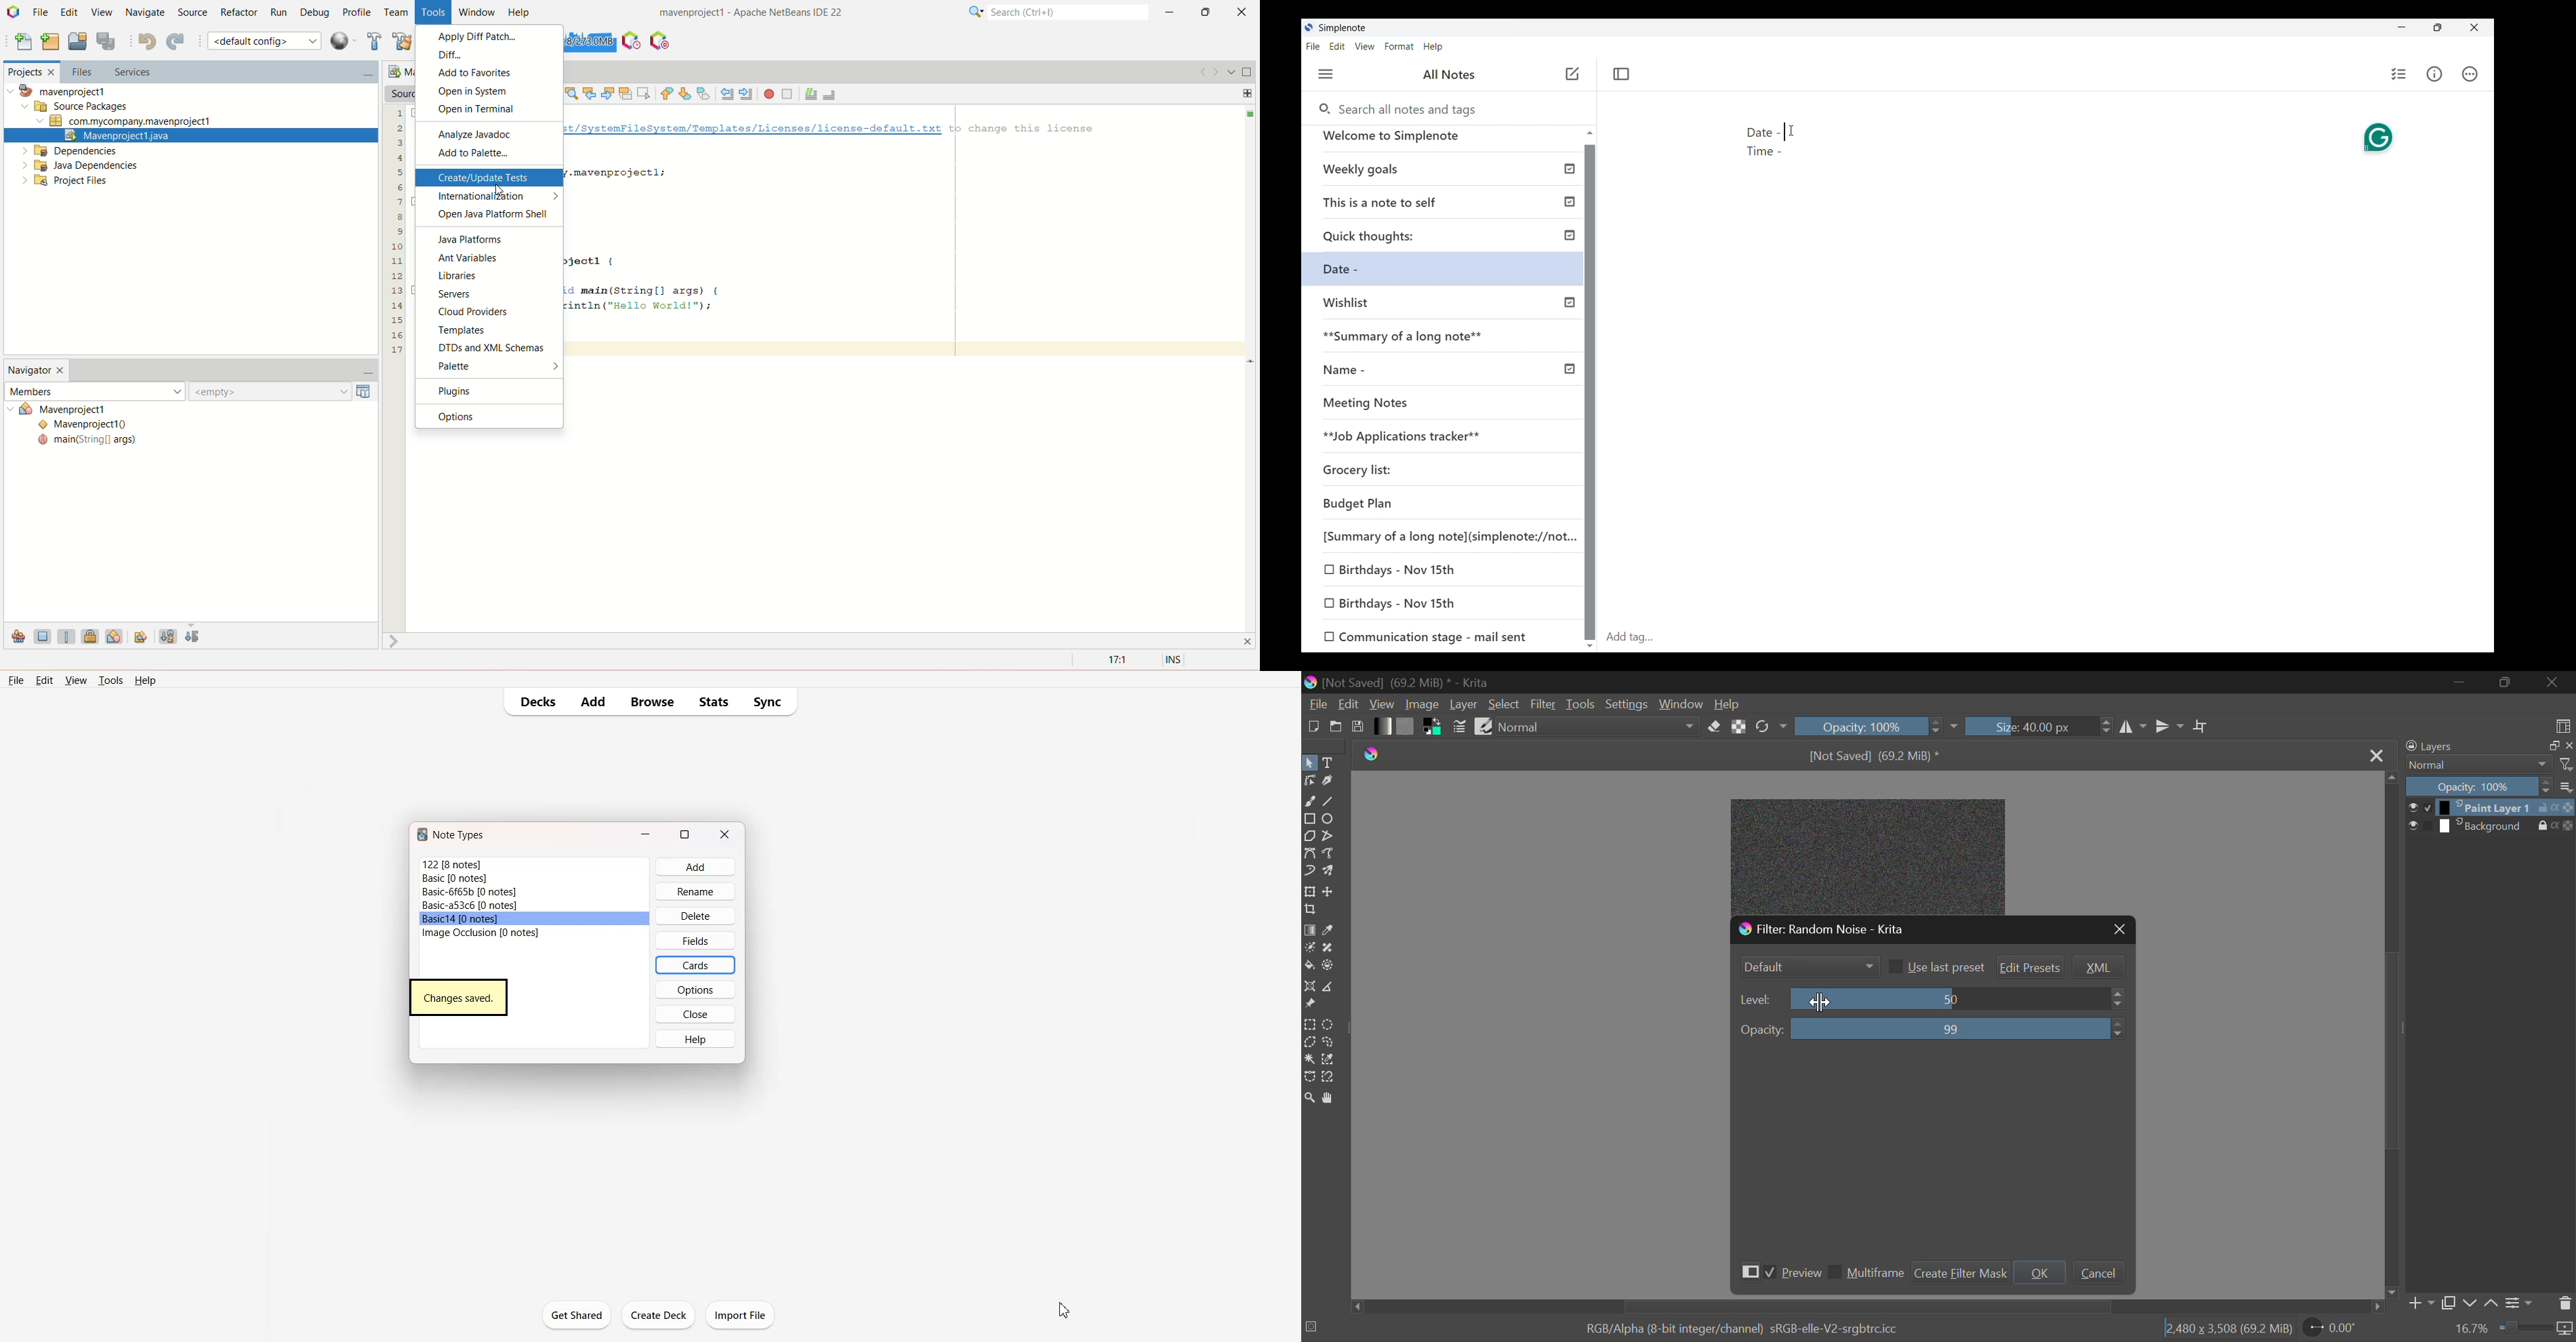  I want to click on Menu, so click(1326, 74).